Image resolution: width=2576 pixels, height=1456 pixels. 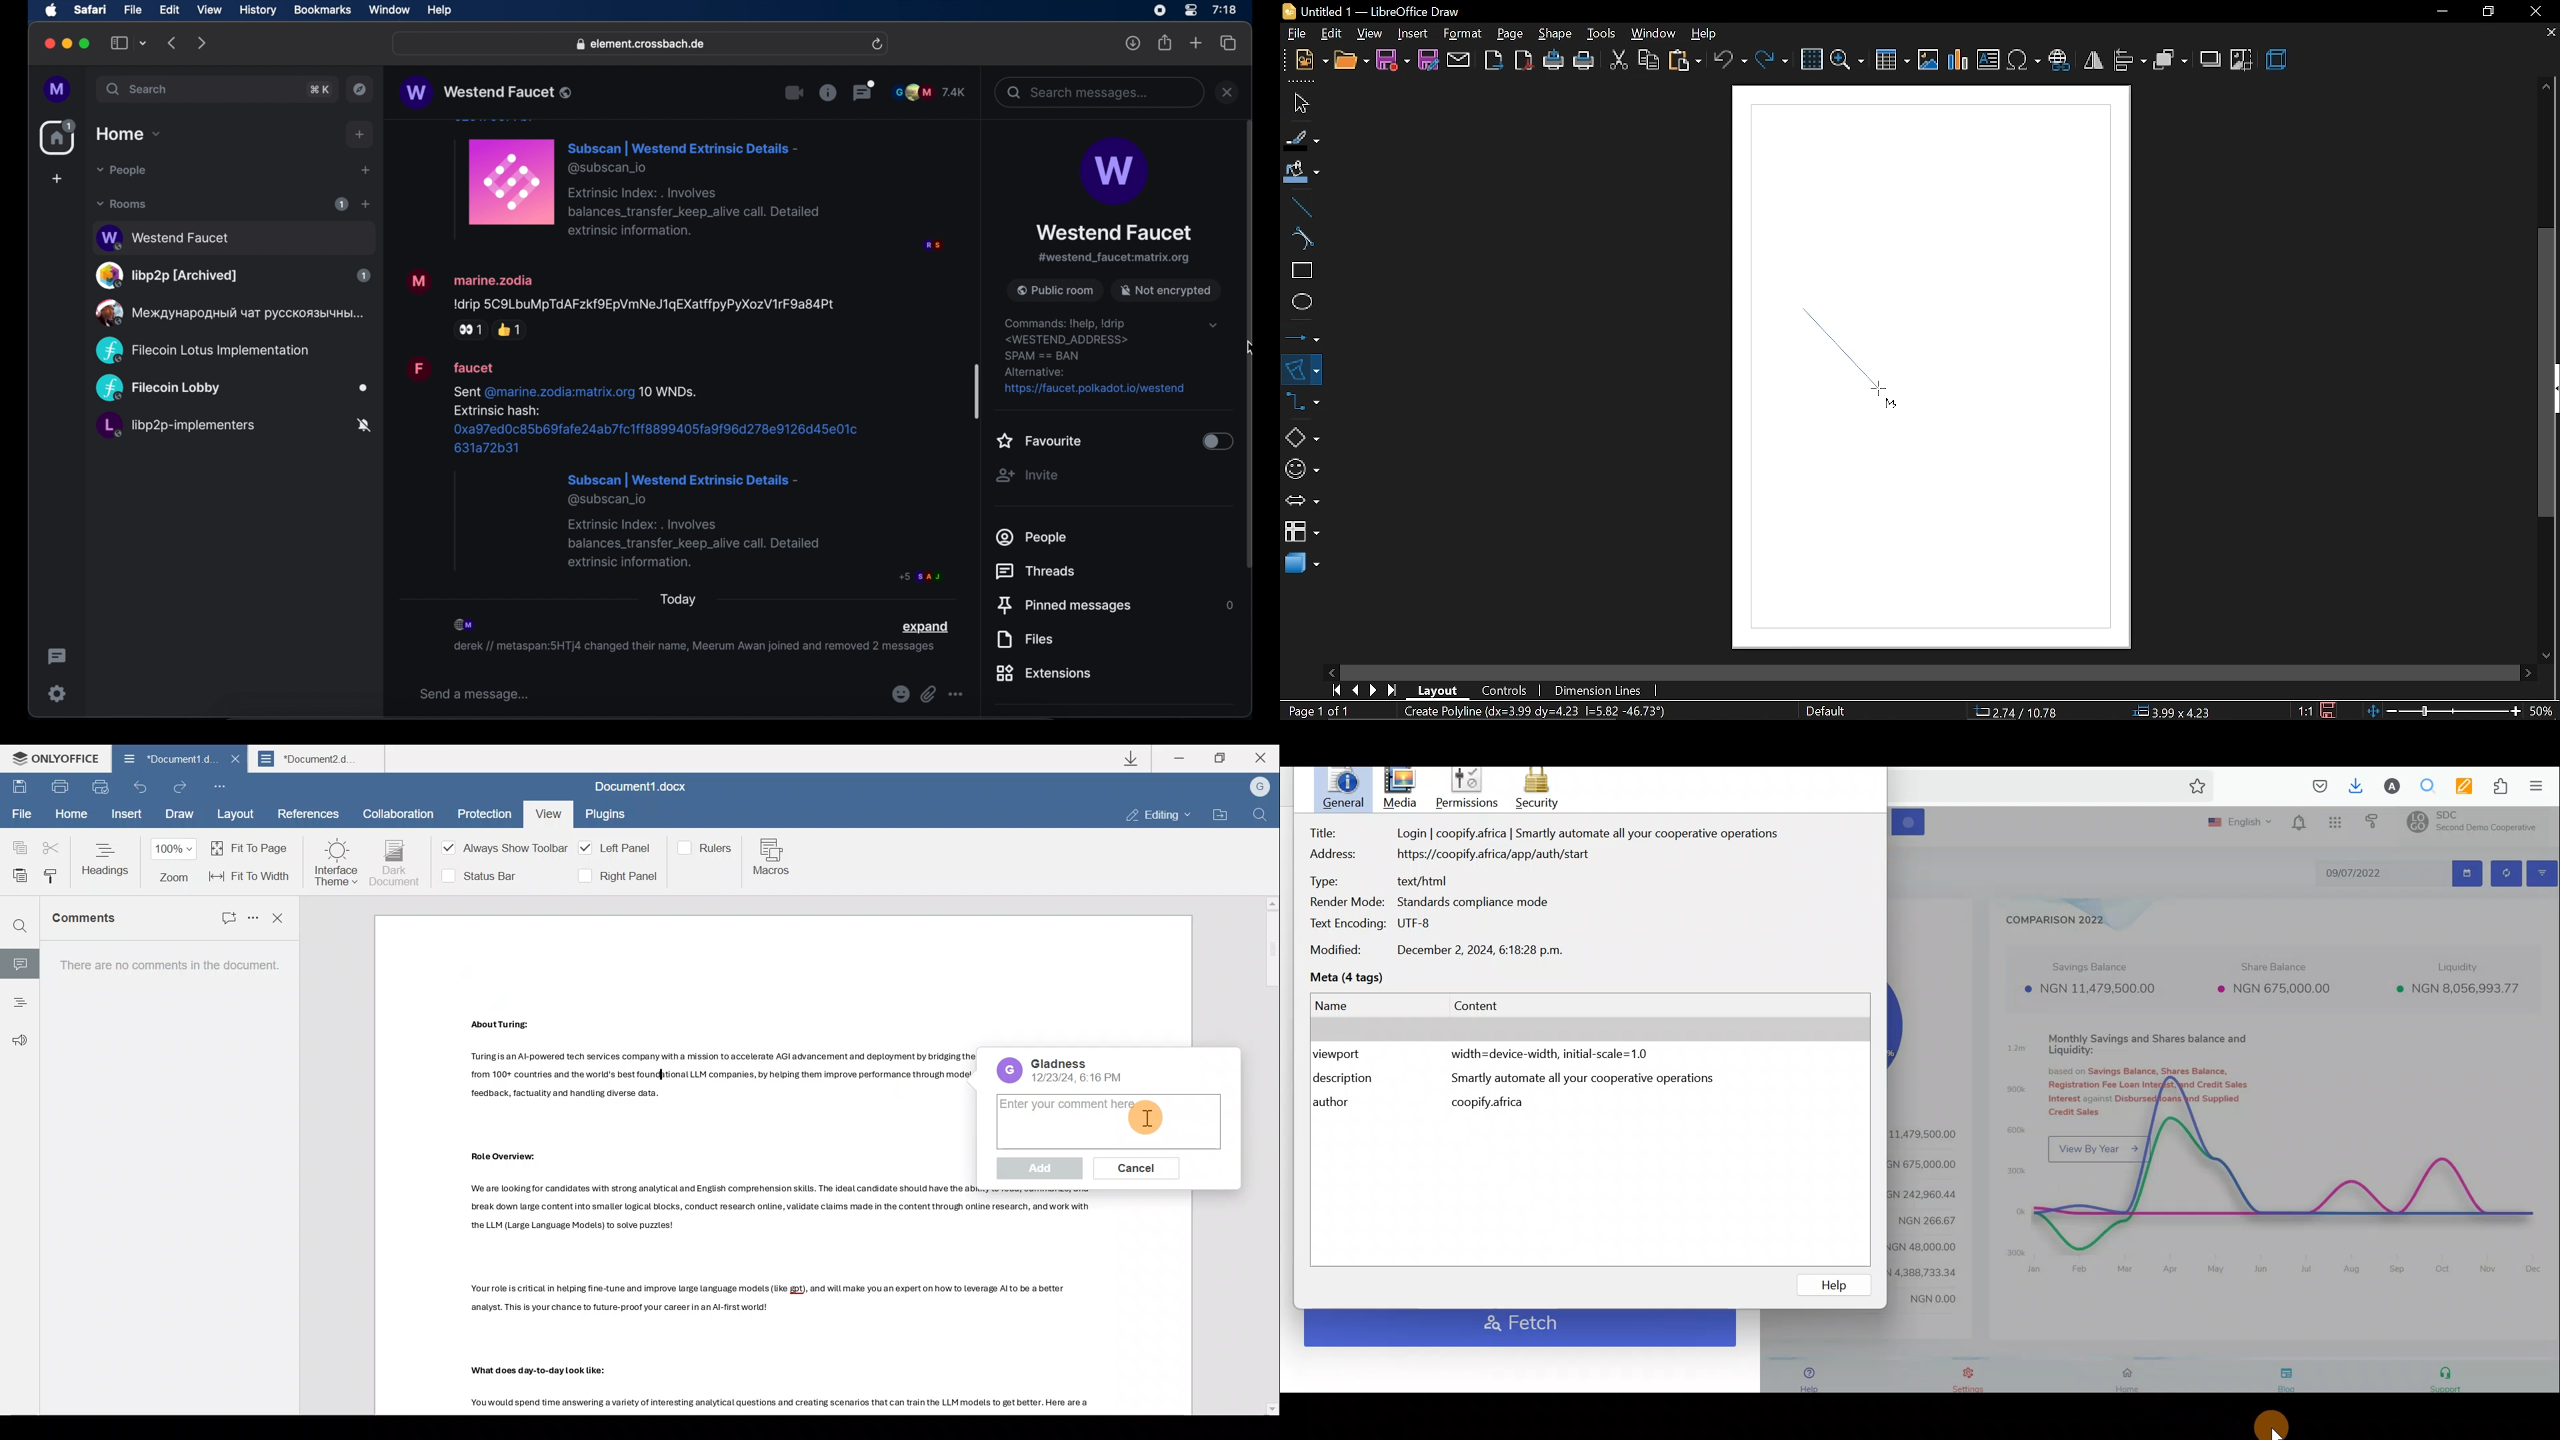 What do you see at coordinates (2548, 373) in the screenshot?
I see `vertical scrollbar` at bounding box center [2548, 373].